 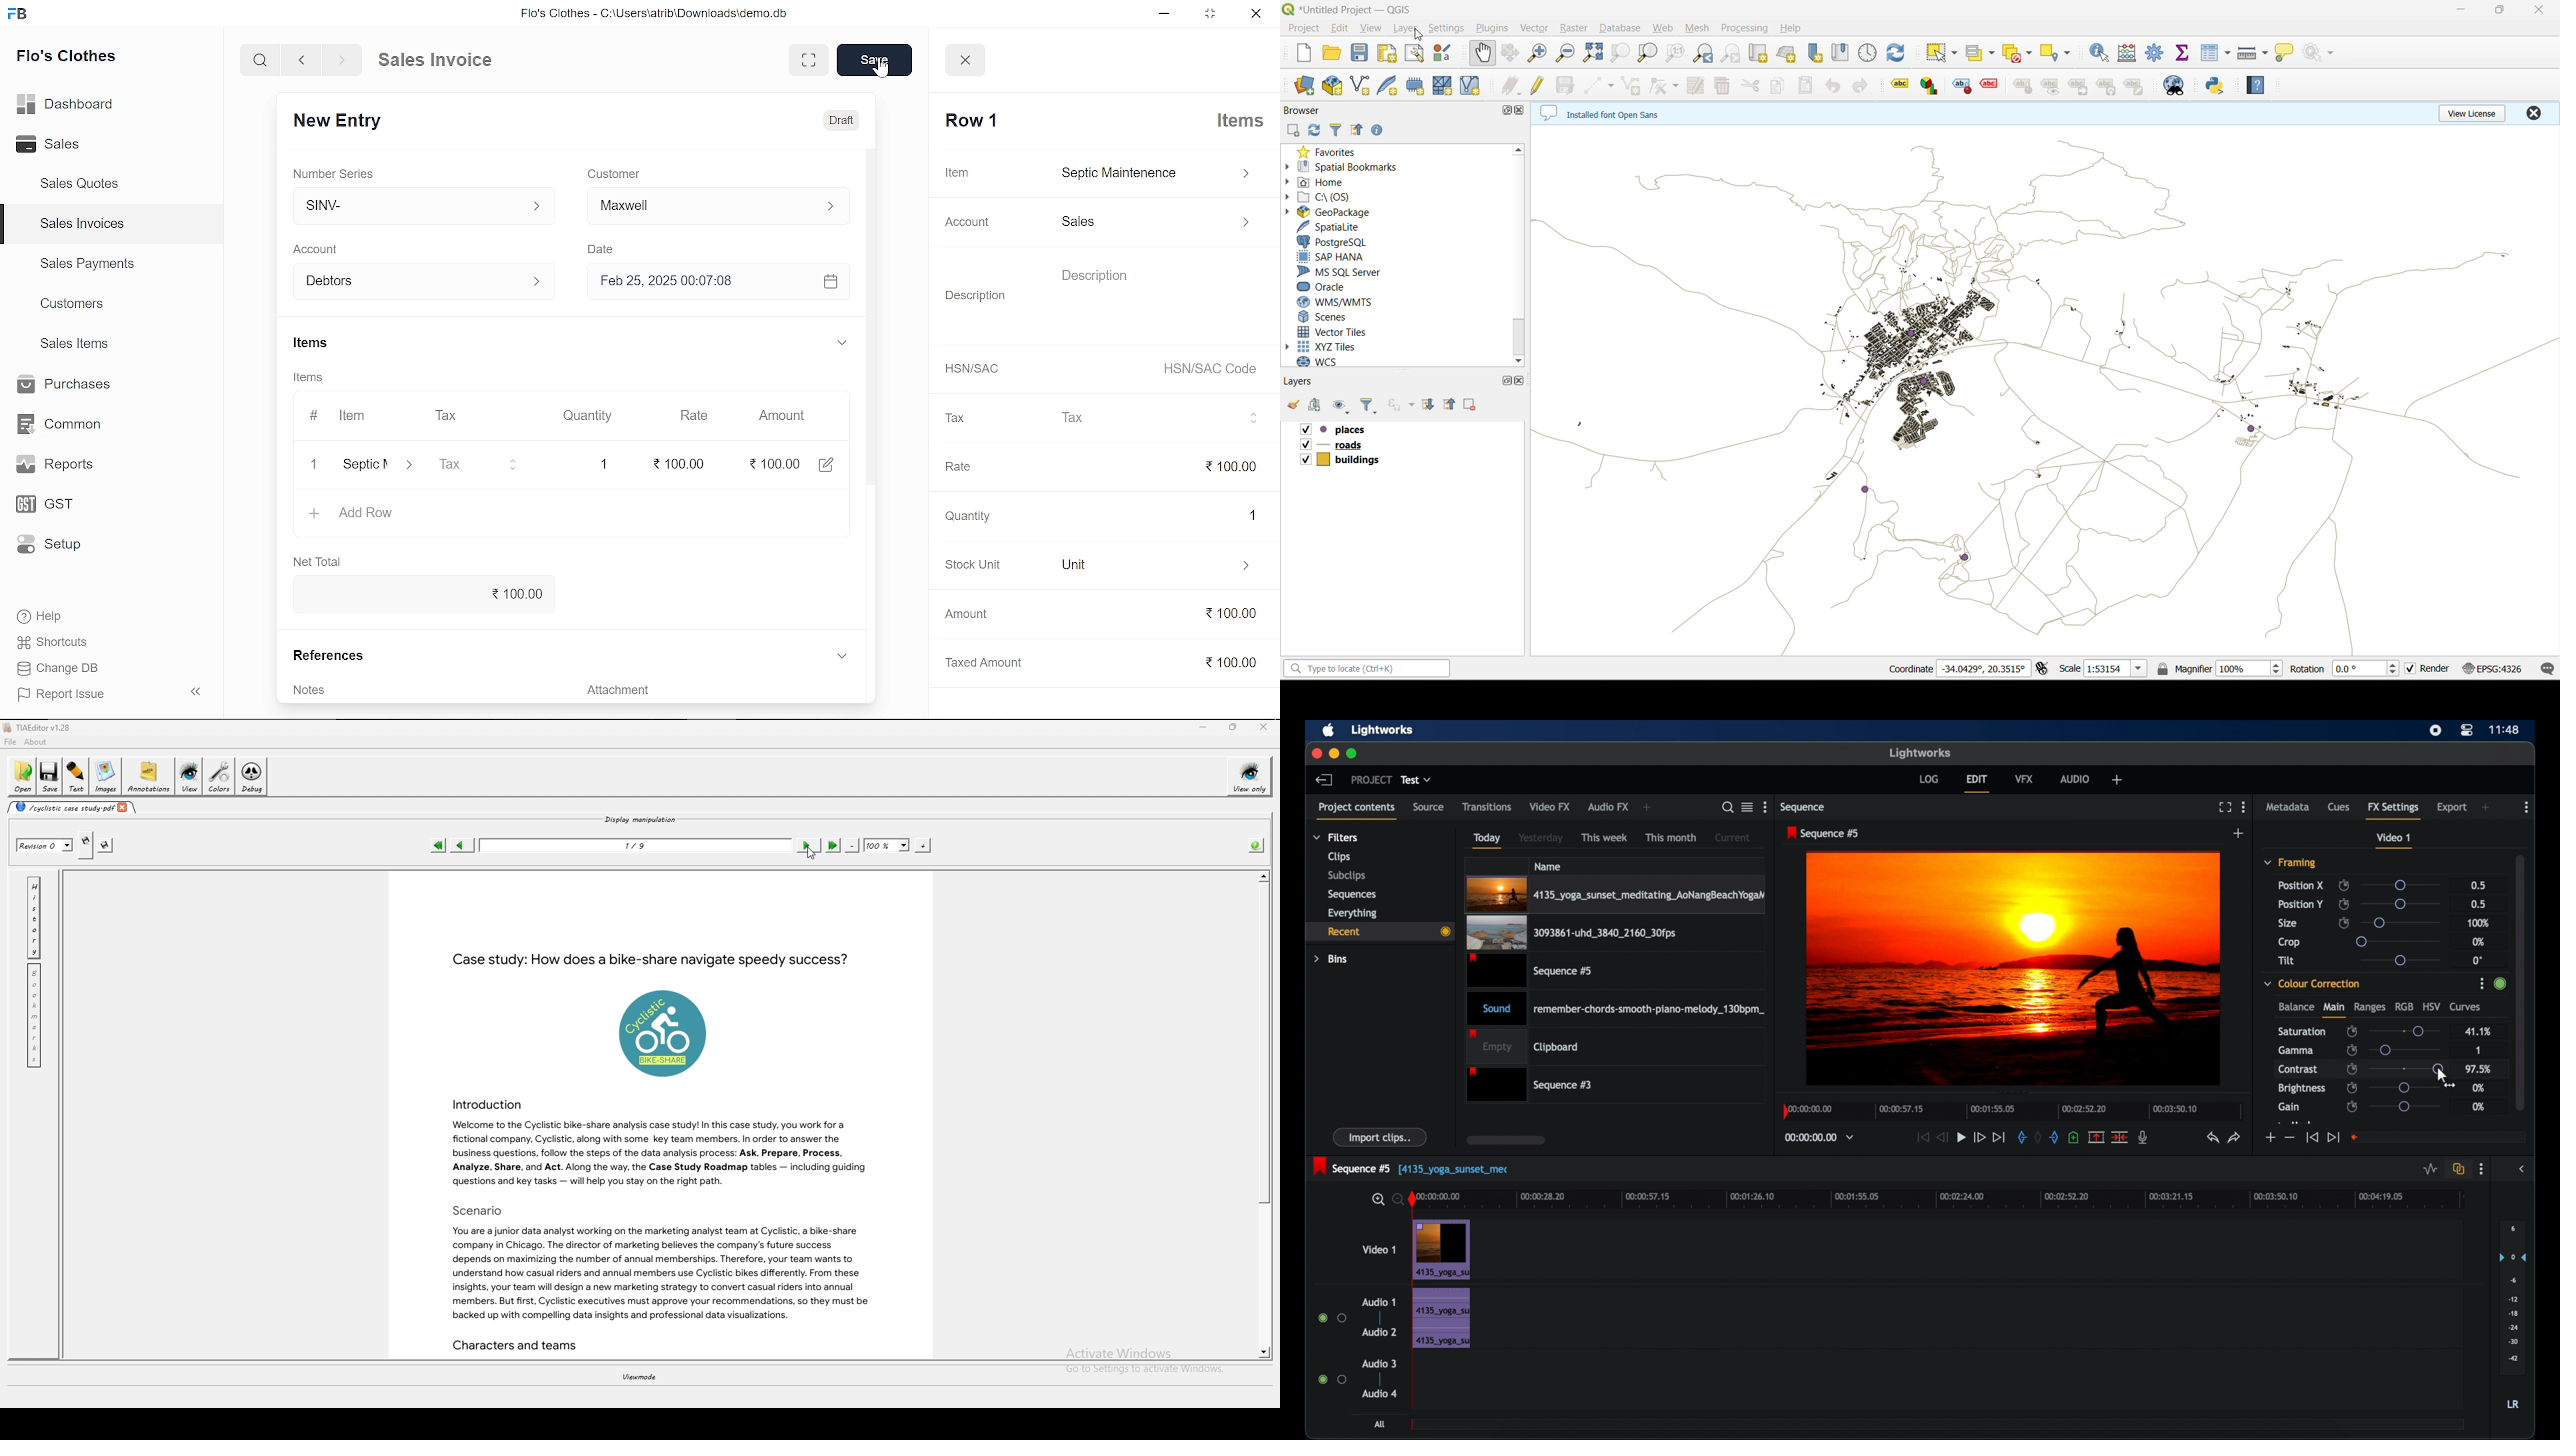 What do you see at coordinates (1313, 753) in the screenshot?
I see `close` at bounding box center [1313, 753].